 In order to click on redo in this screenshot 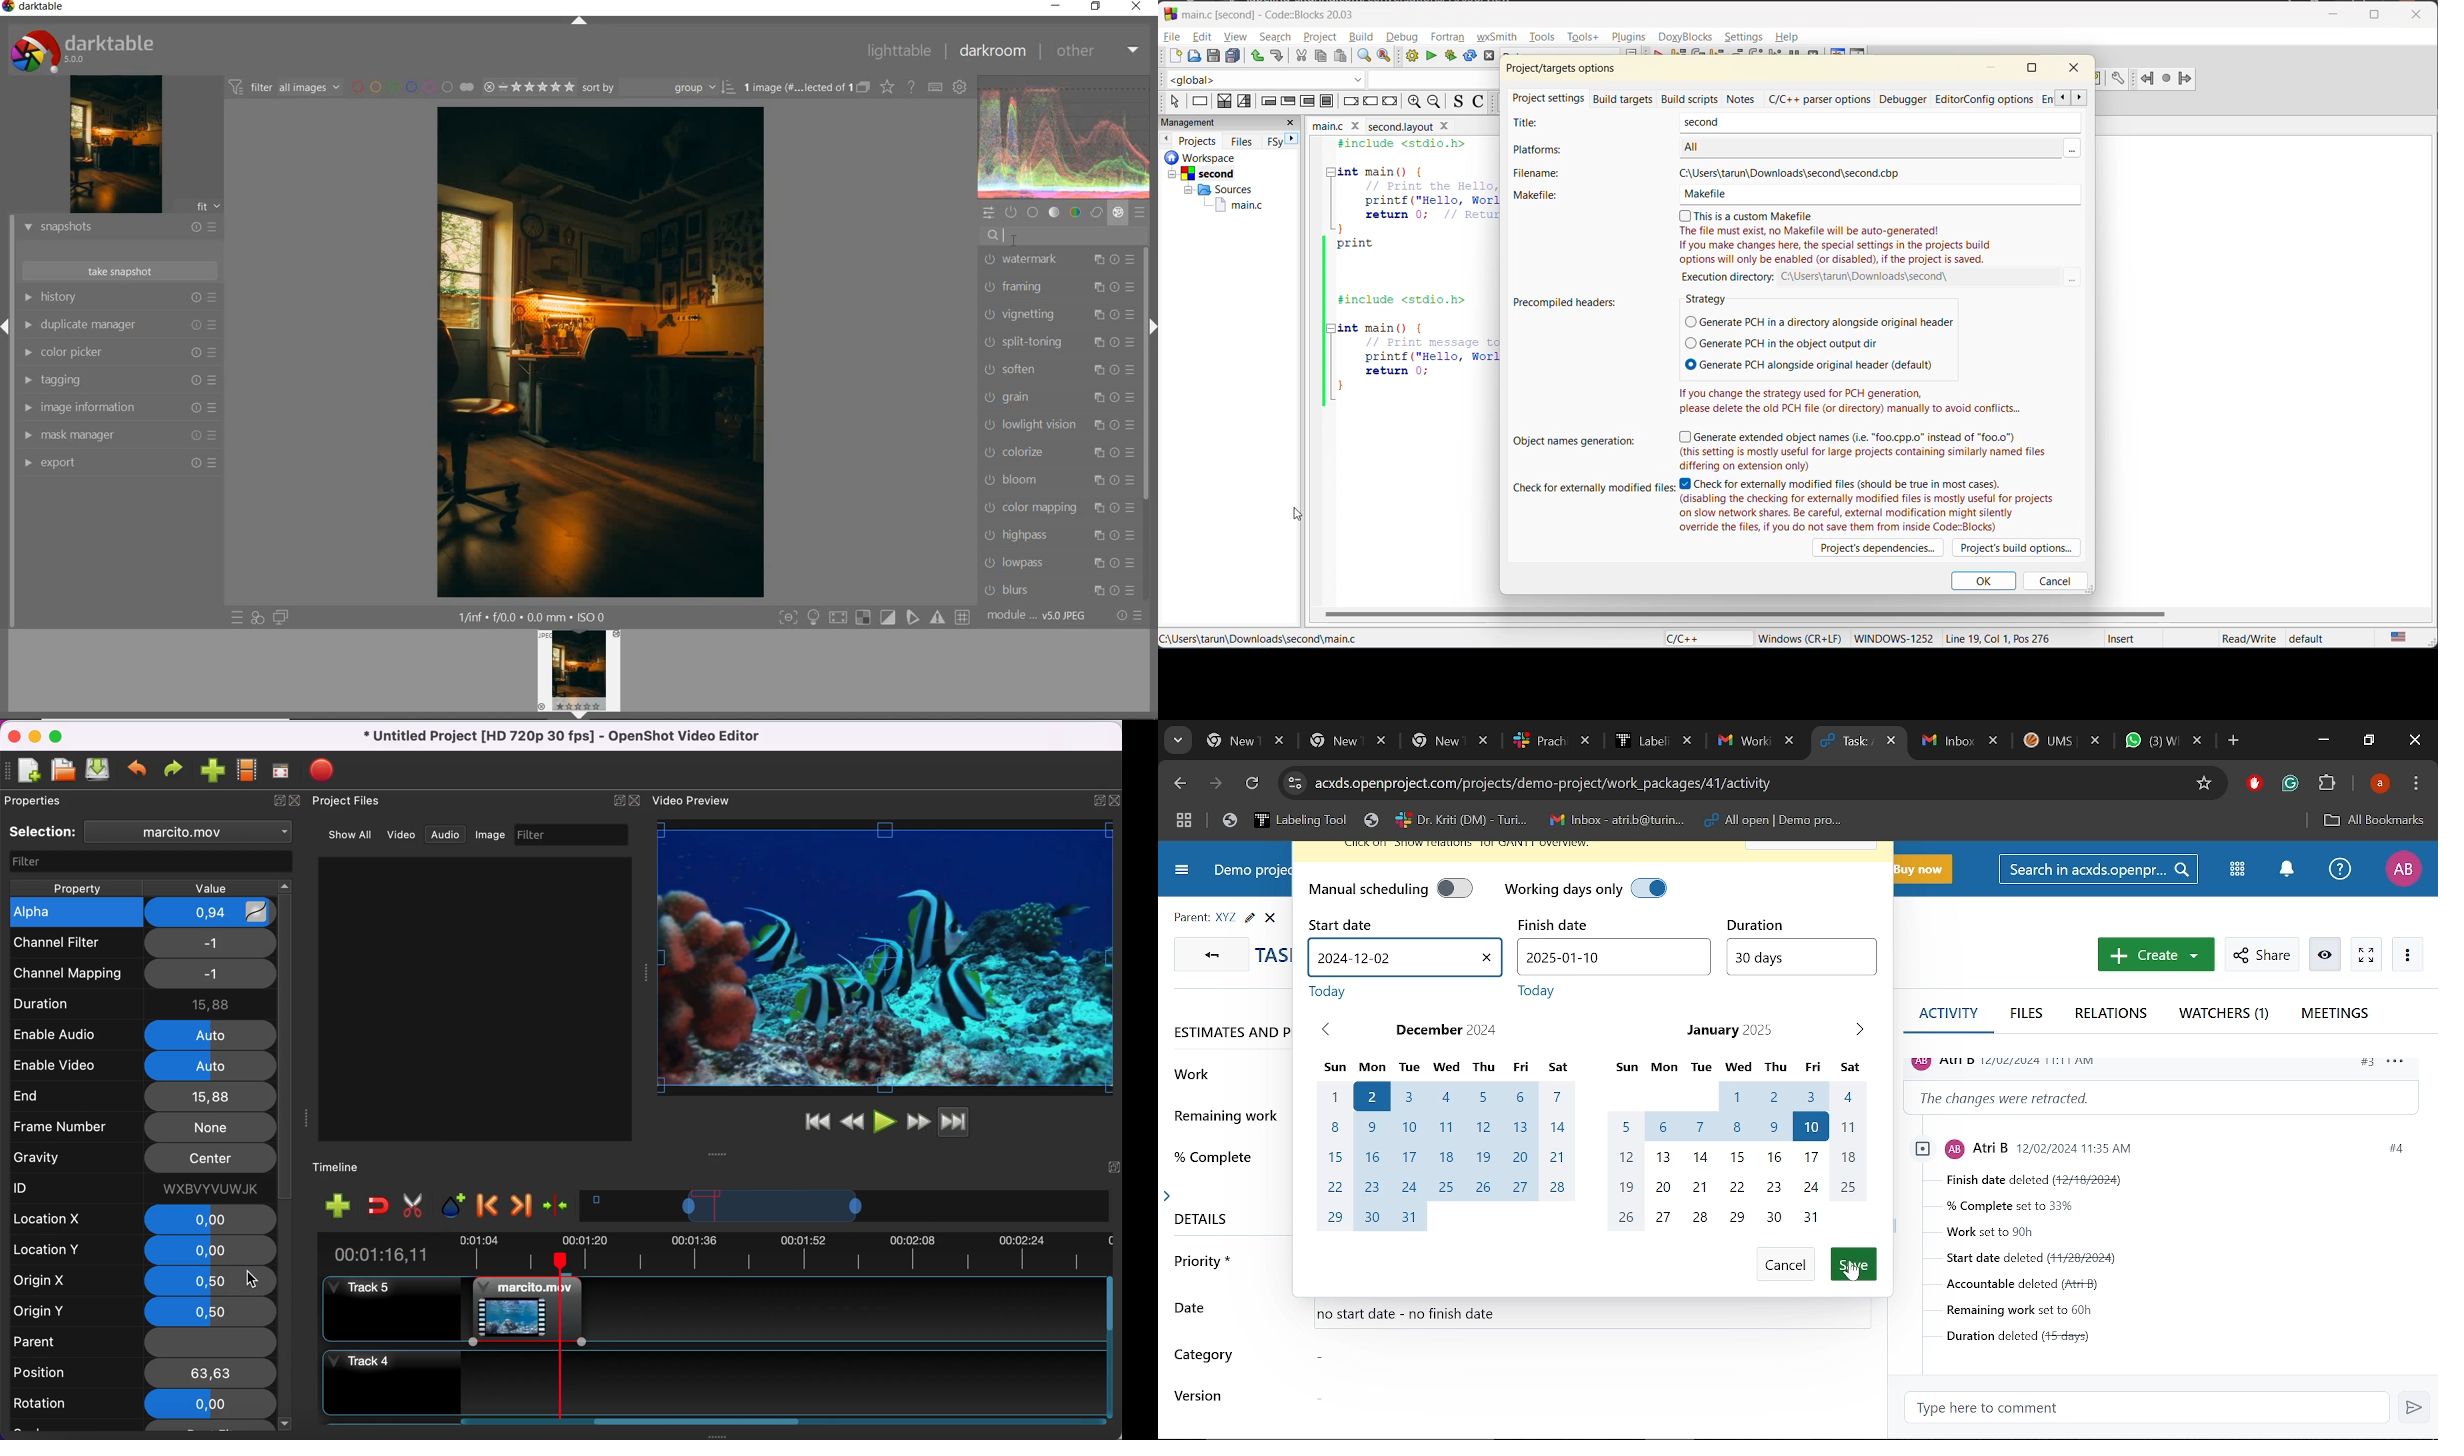, I will do `click(176, 770)`.